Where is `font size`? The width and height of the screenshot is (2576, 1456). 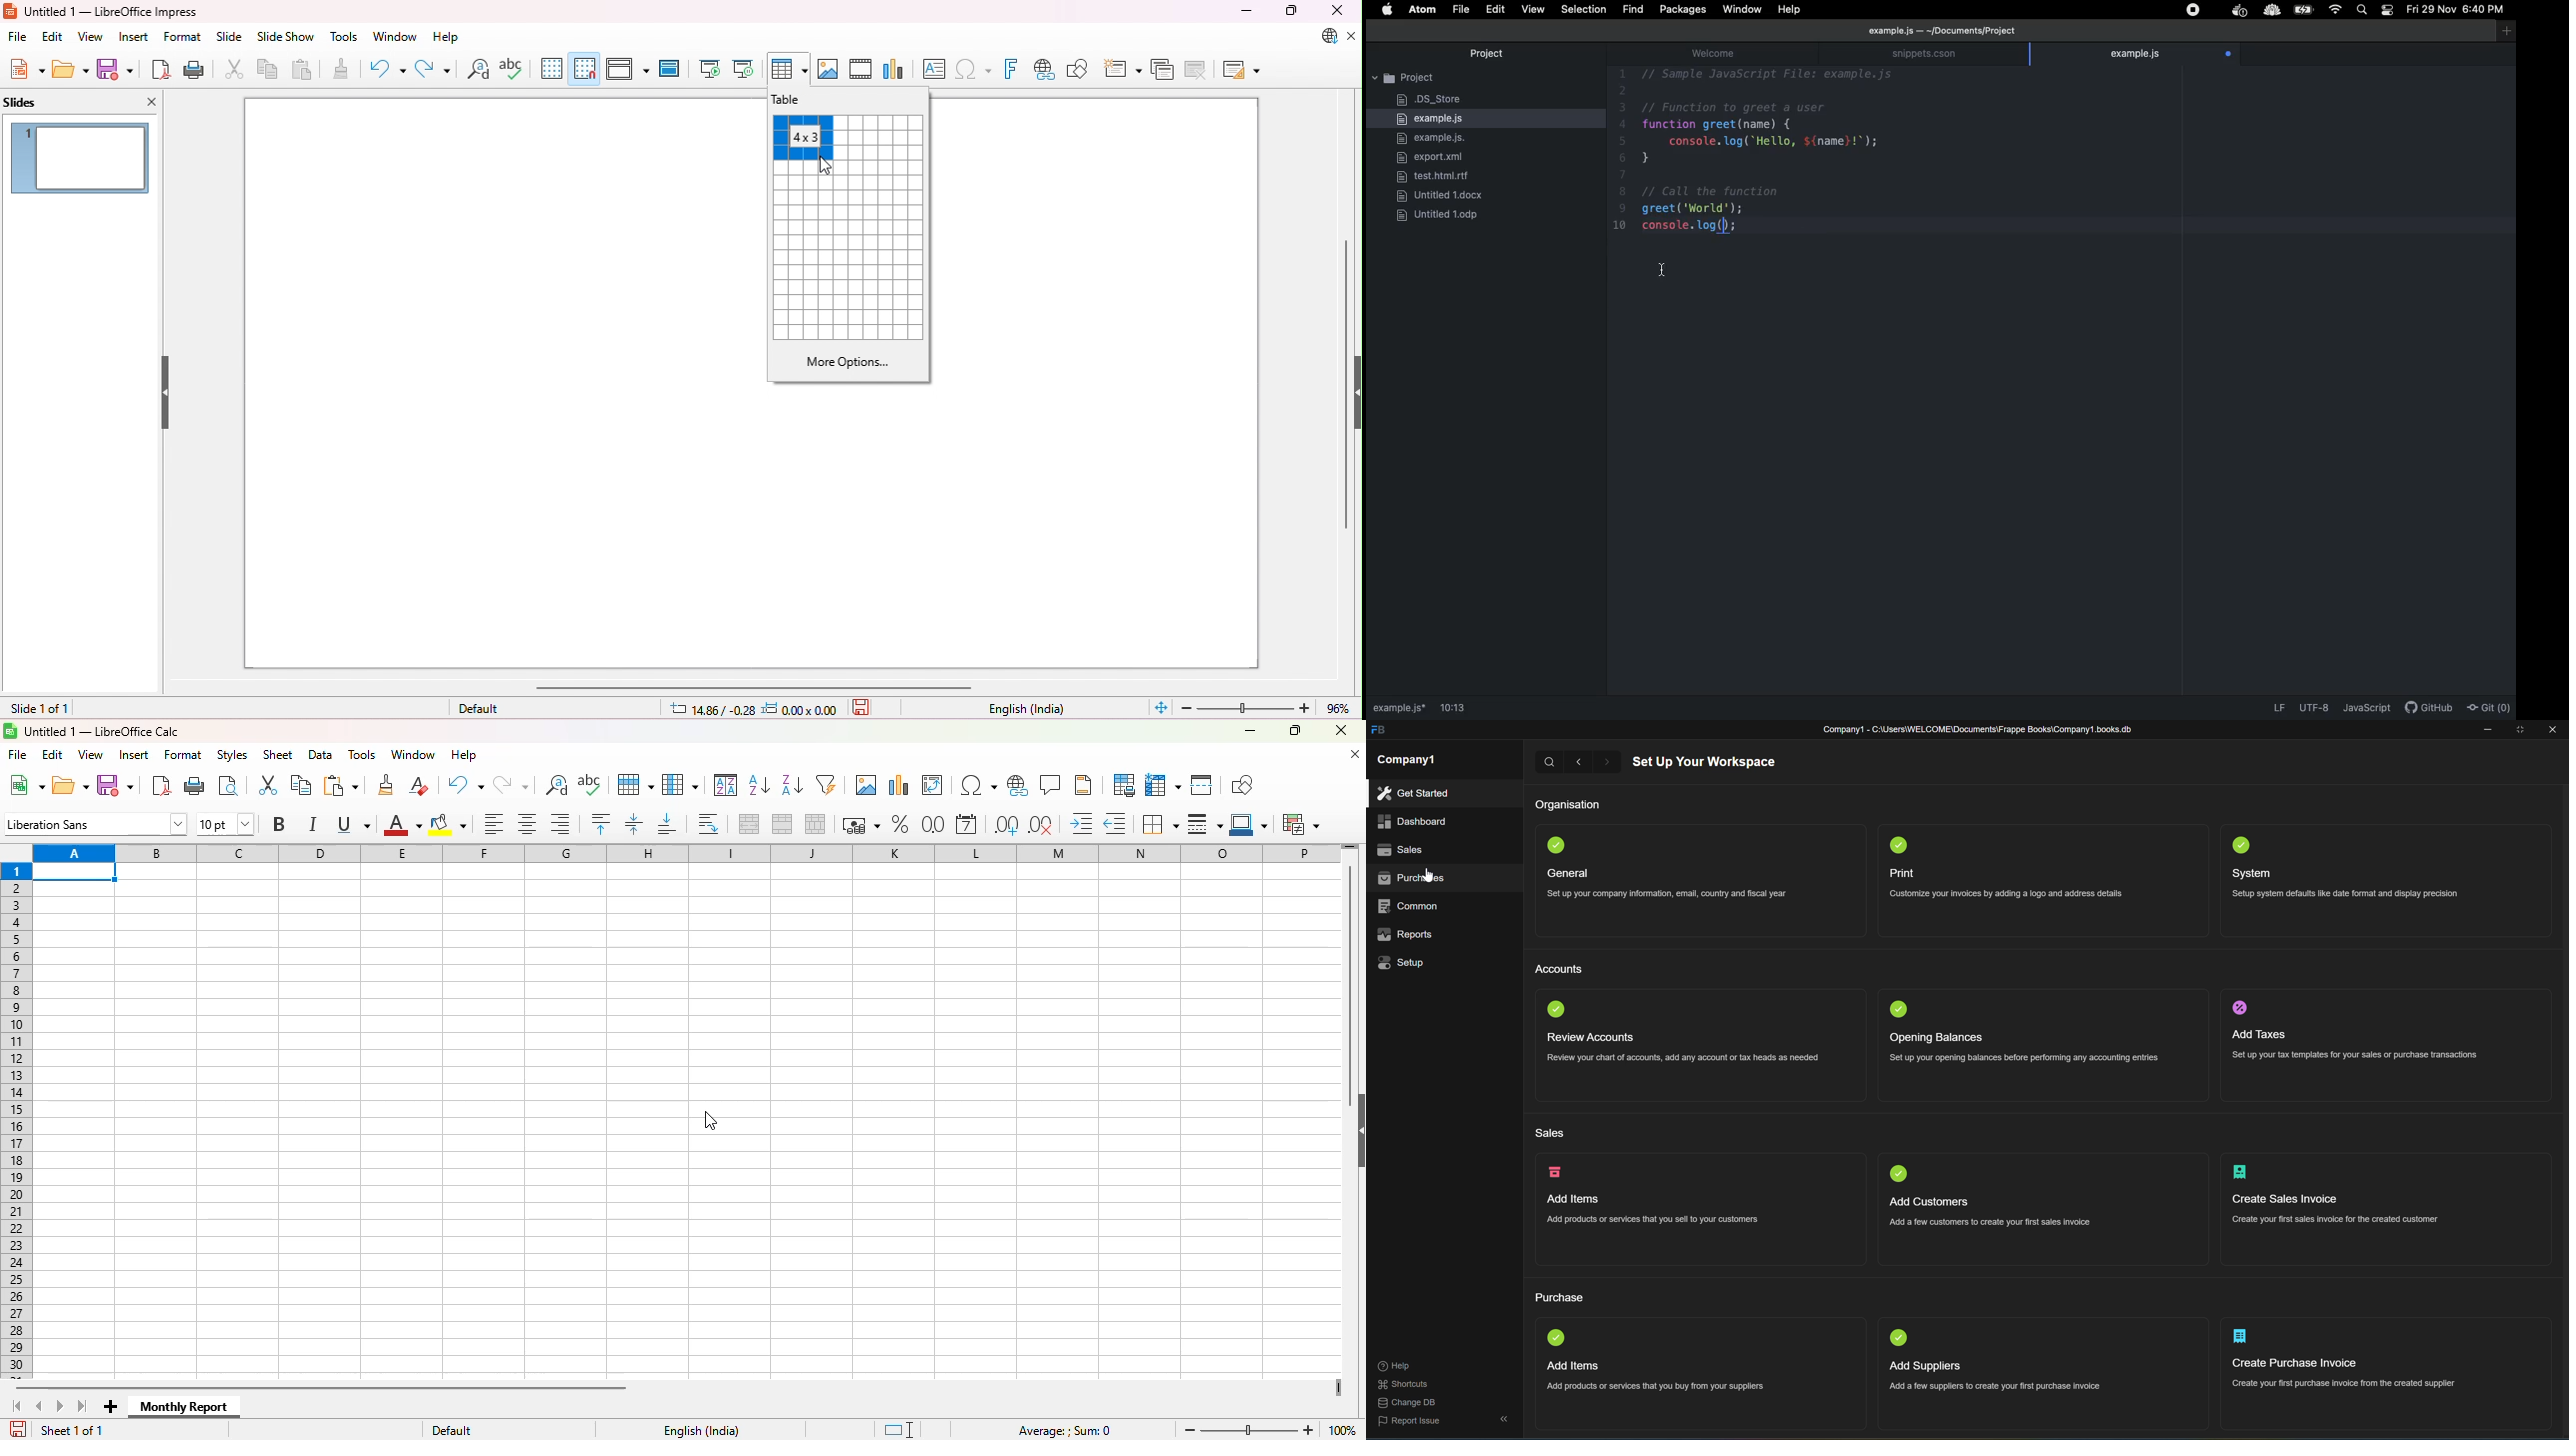 font size is located at coordinates (224, 823).